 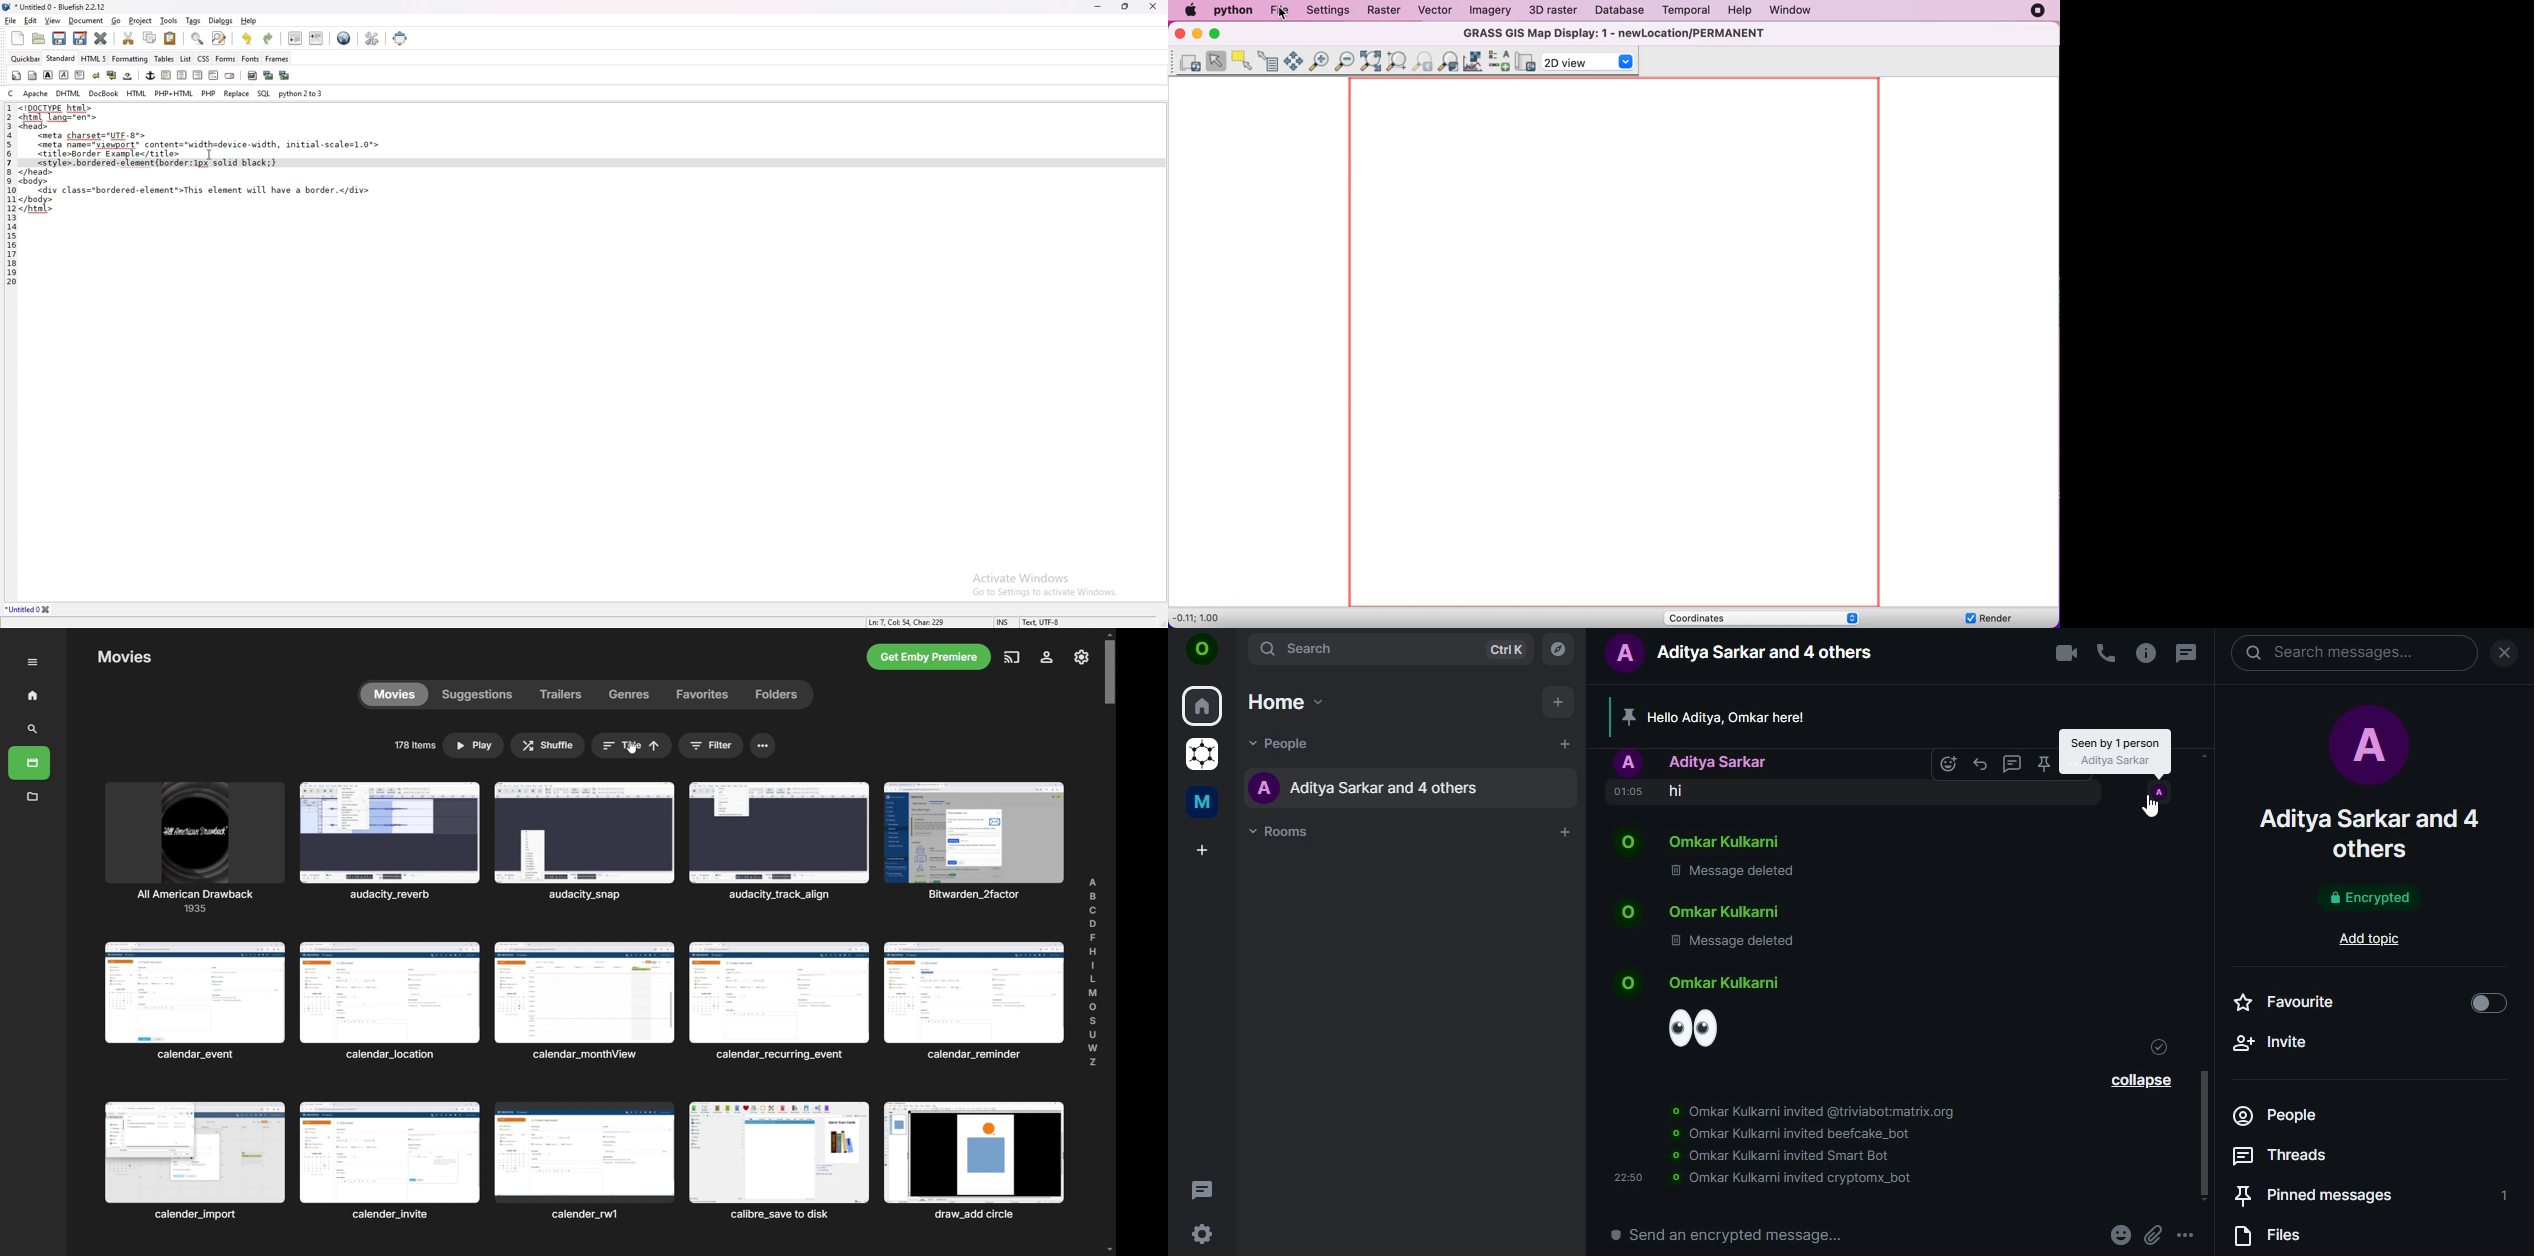 I want to click on edit preference, so click(x=370, y=39).